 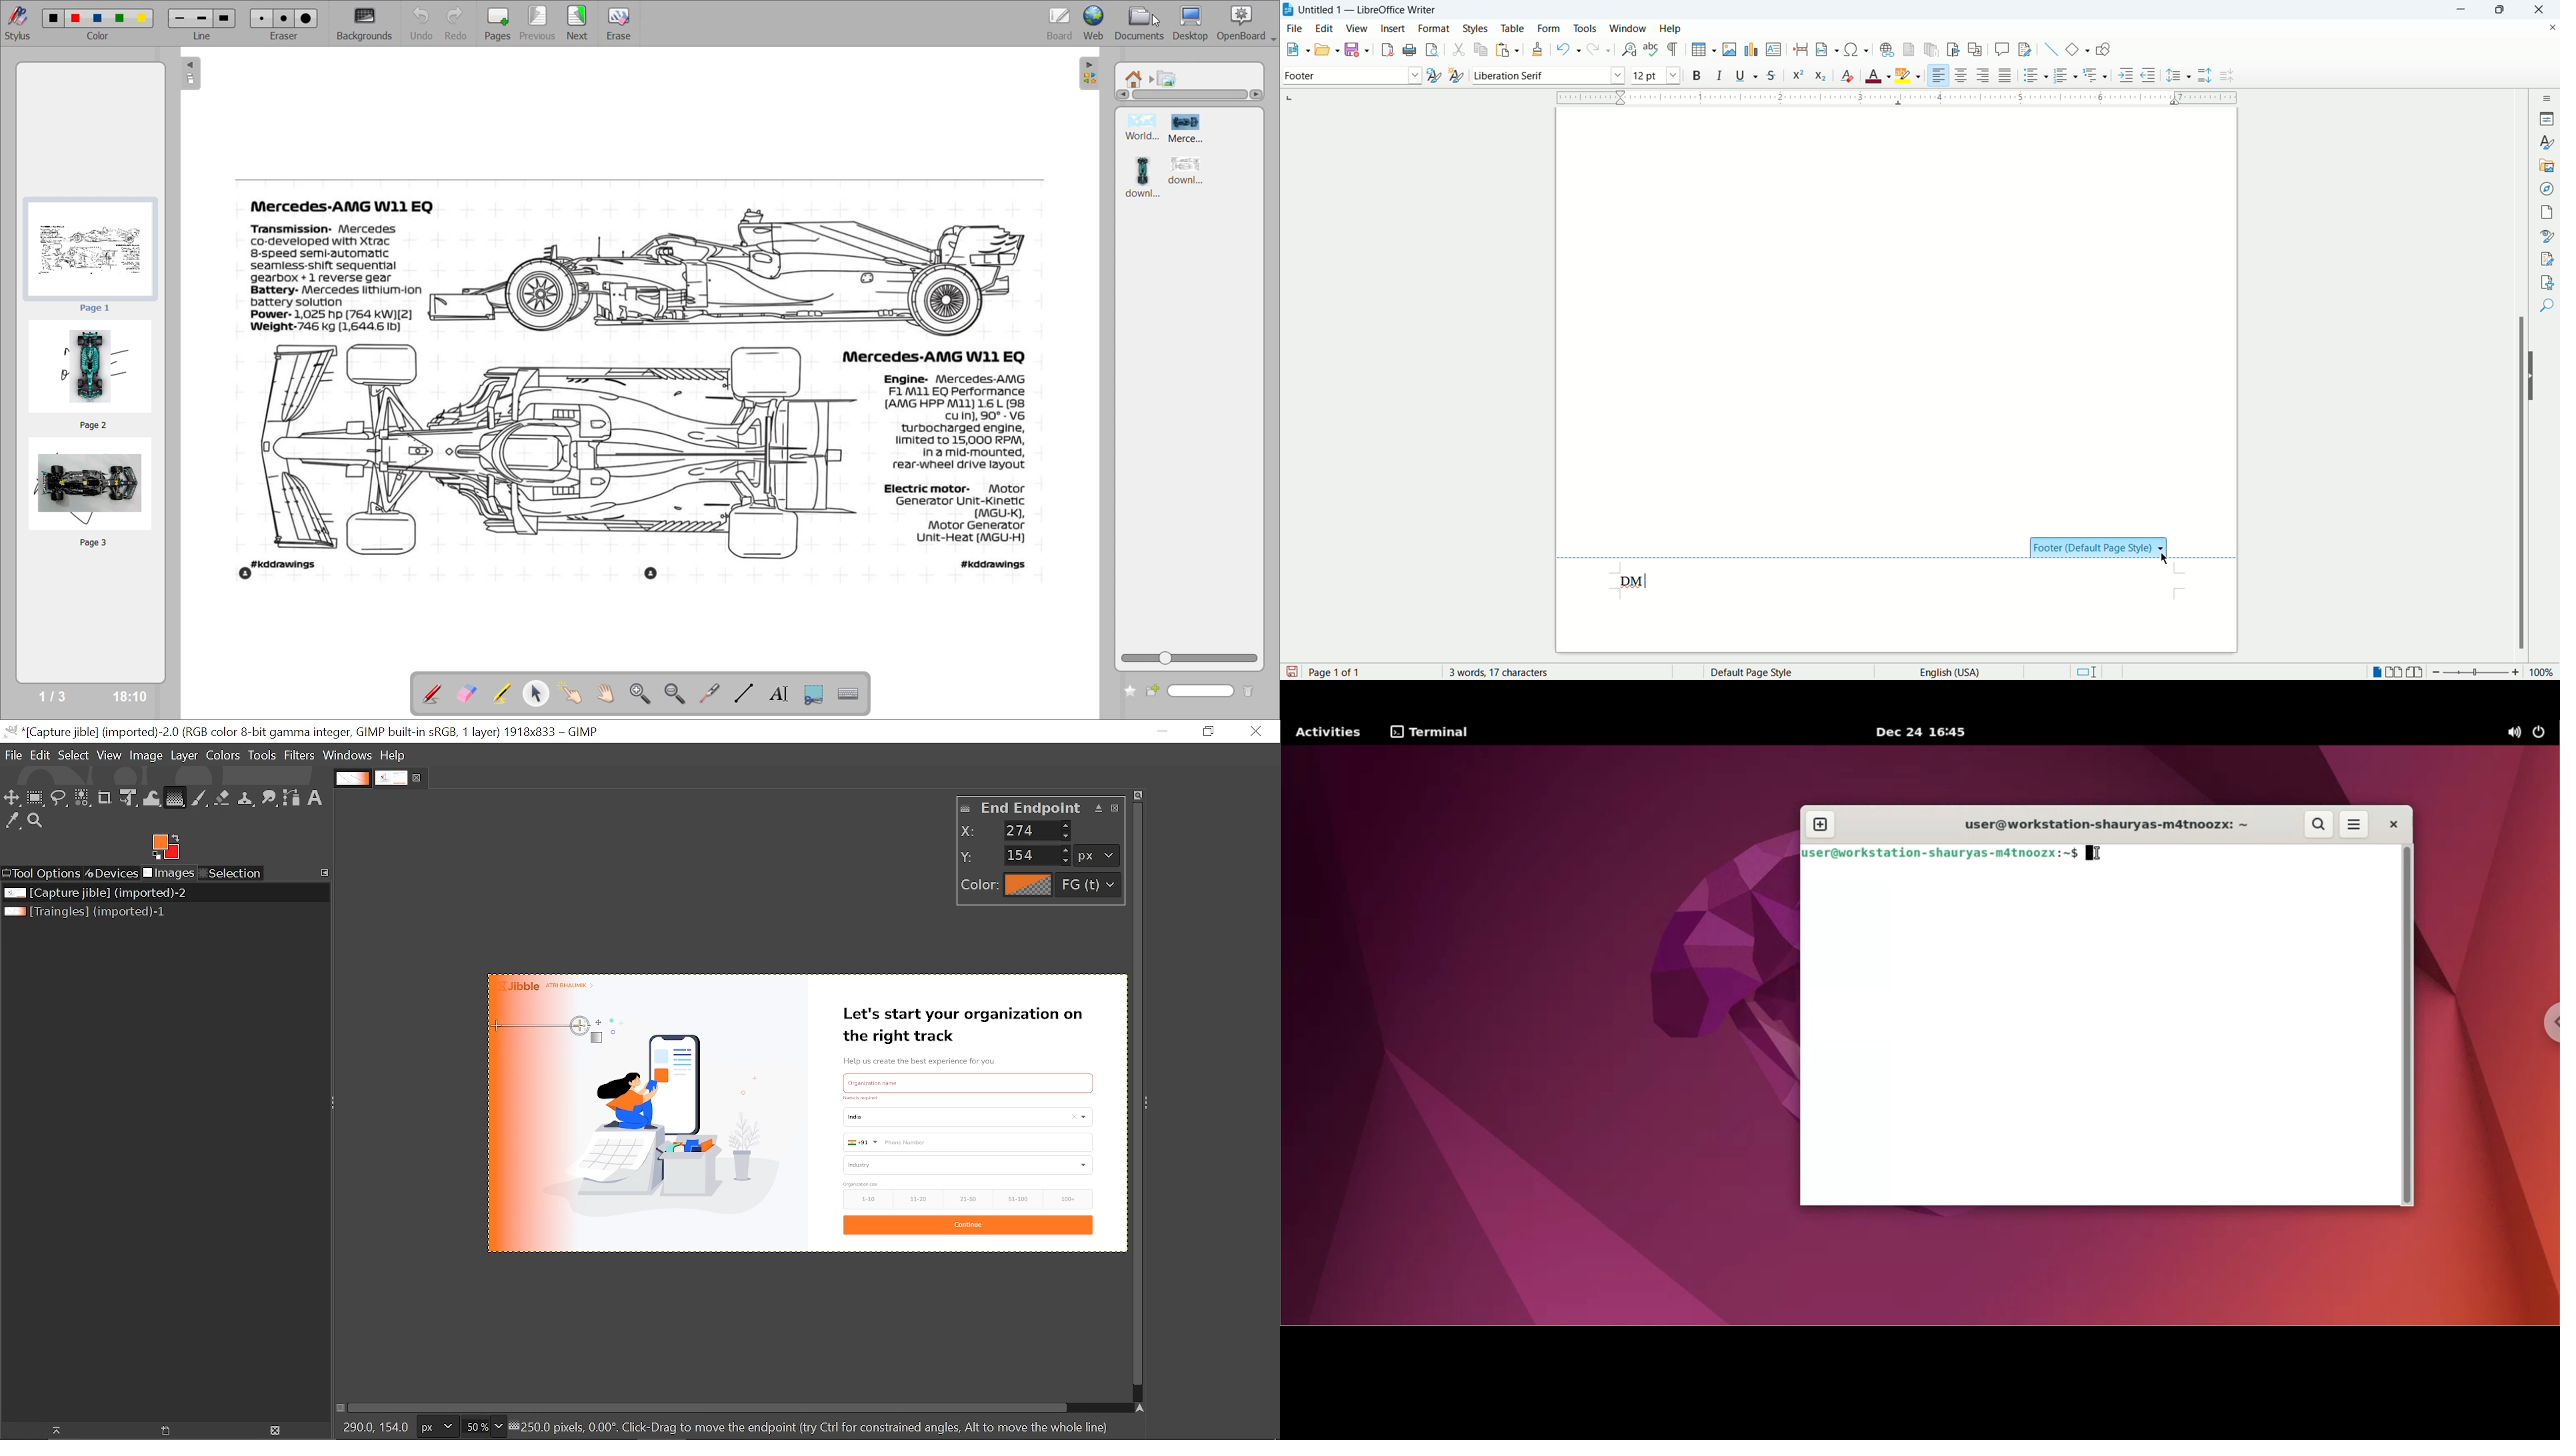 I want to click on open, so click(x=1326, y=49).